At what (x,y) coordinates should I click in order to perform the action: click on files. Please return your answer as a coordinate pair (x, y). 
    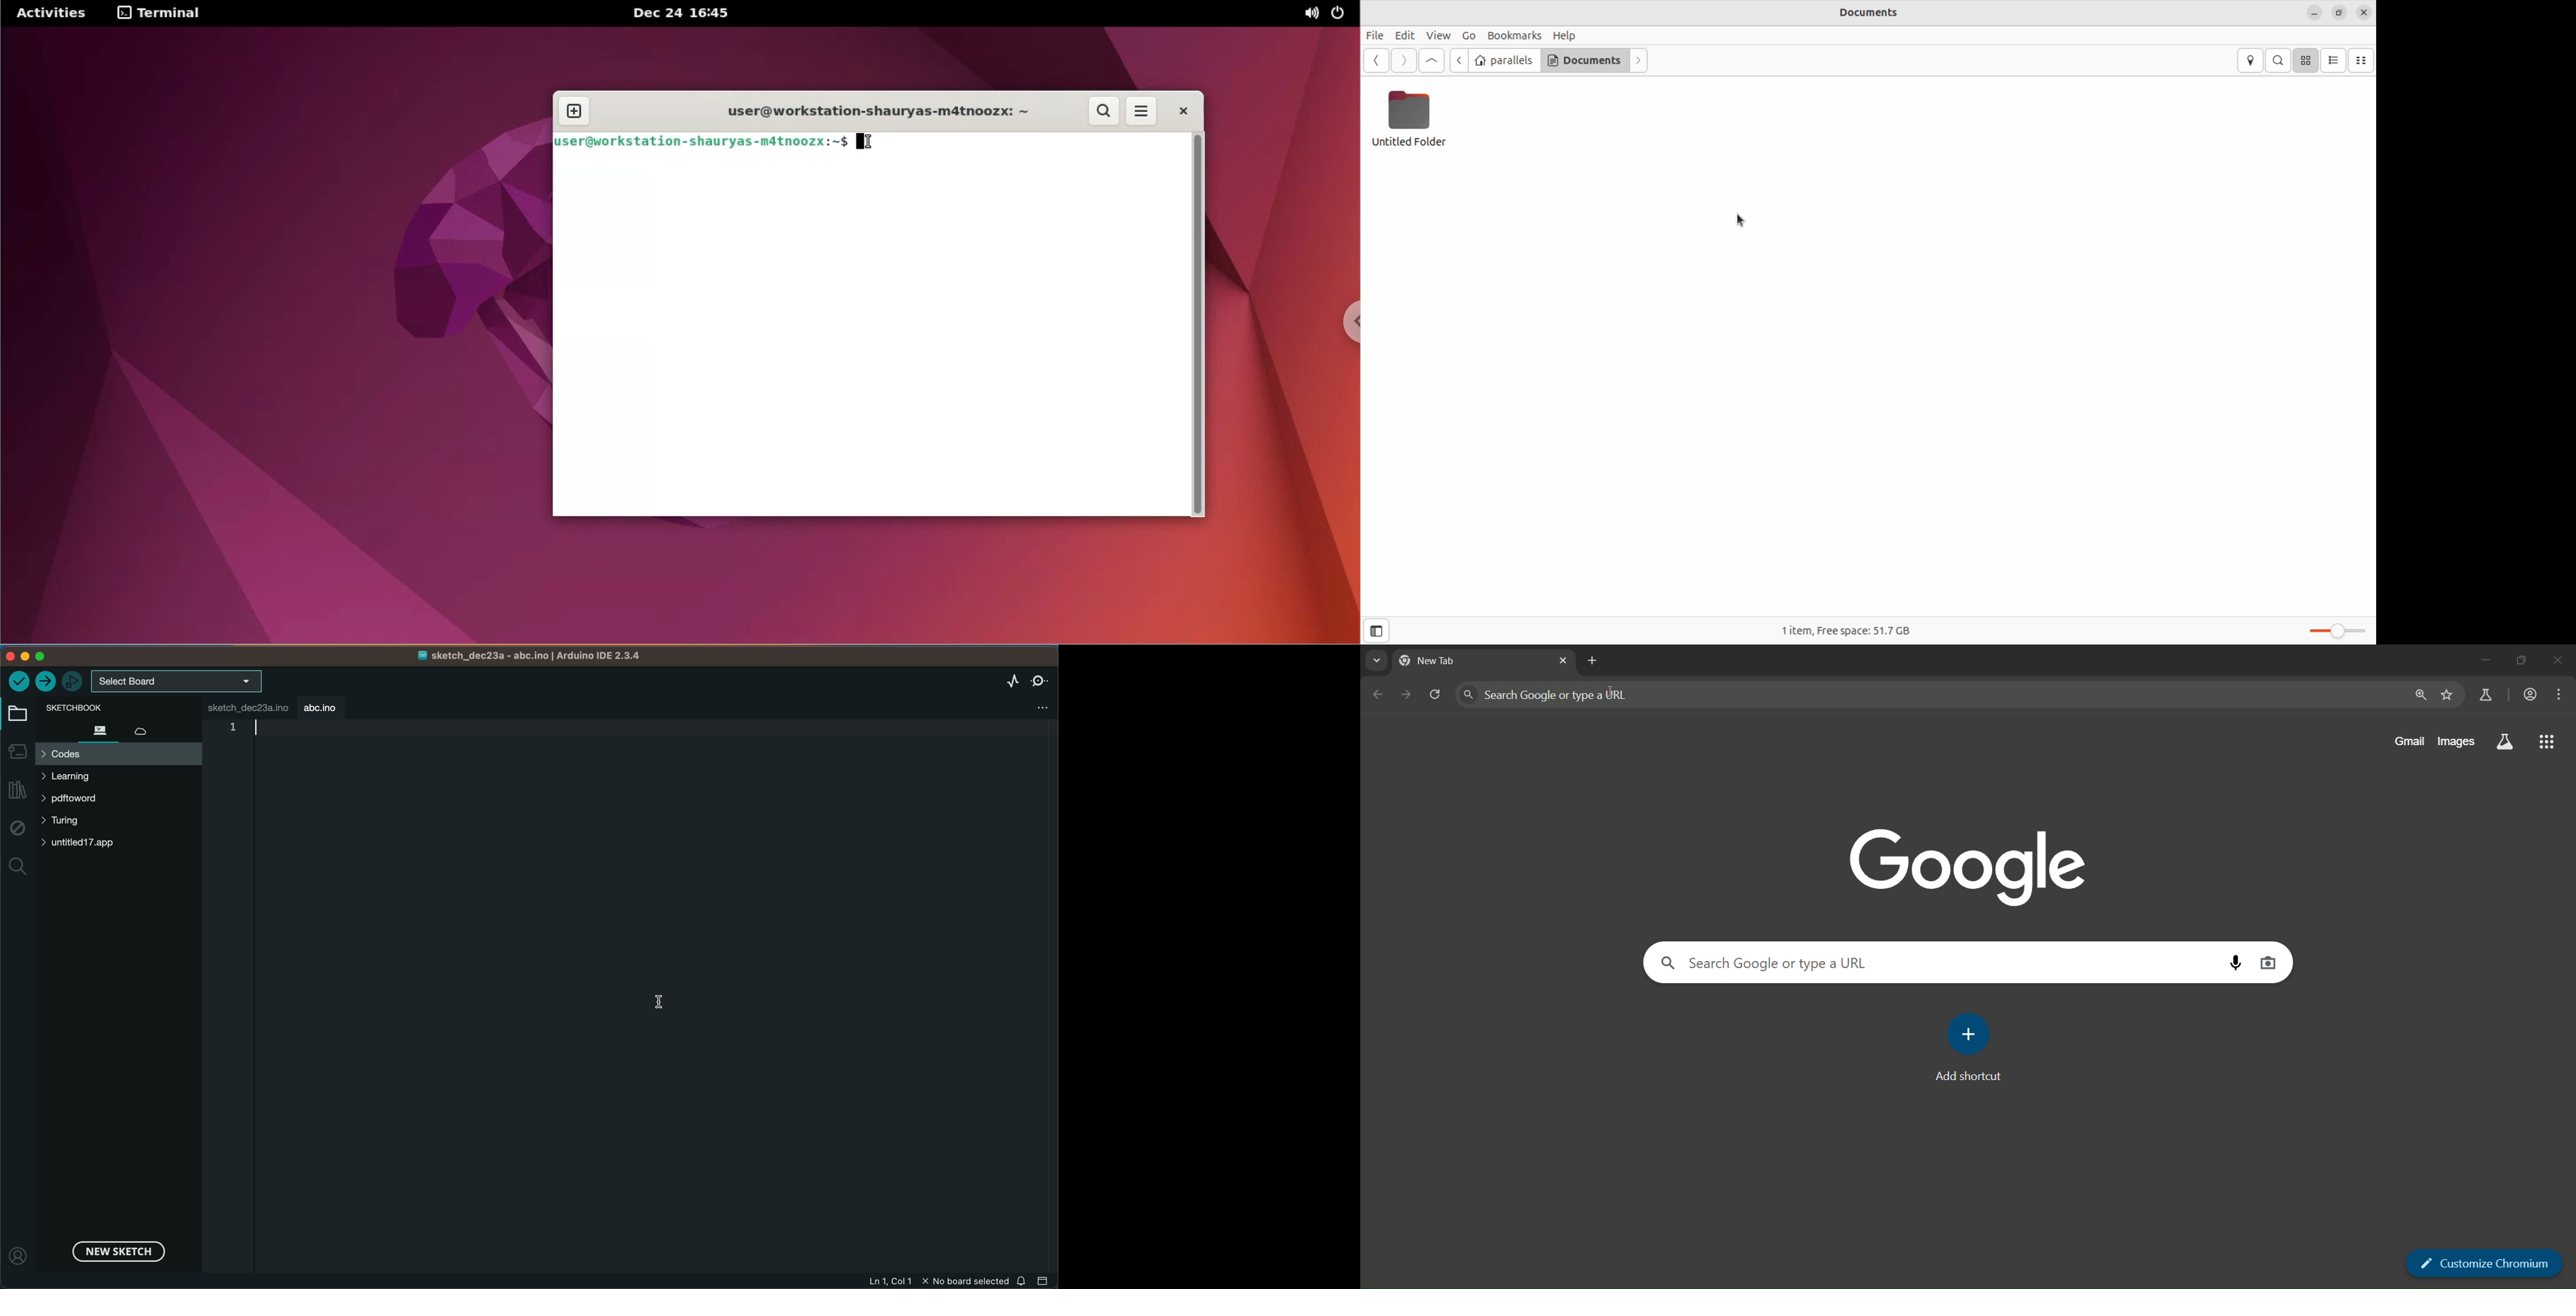
    Looking at the image, I should click on (99, 730).